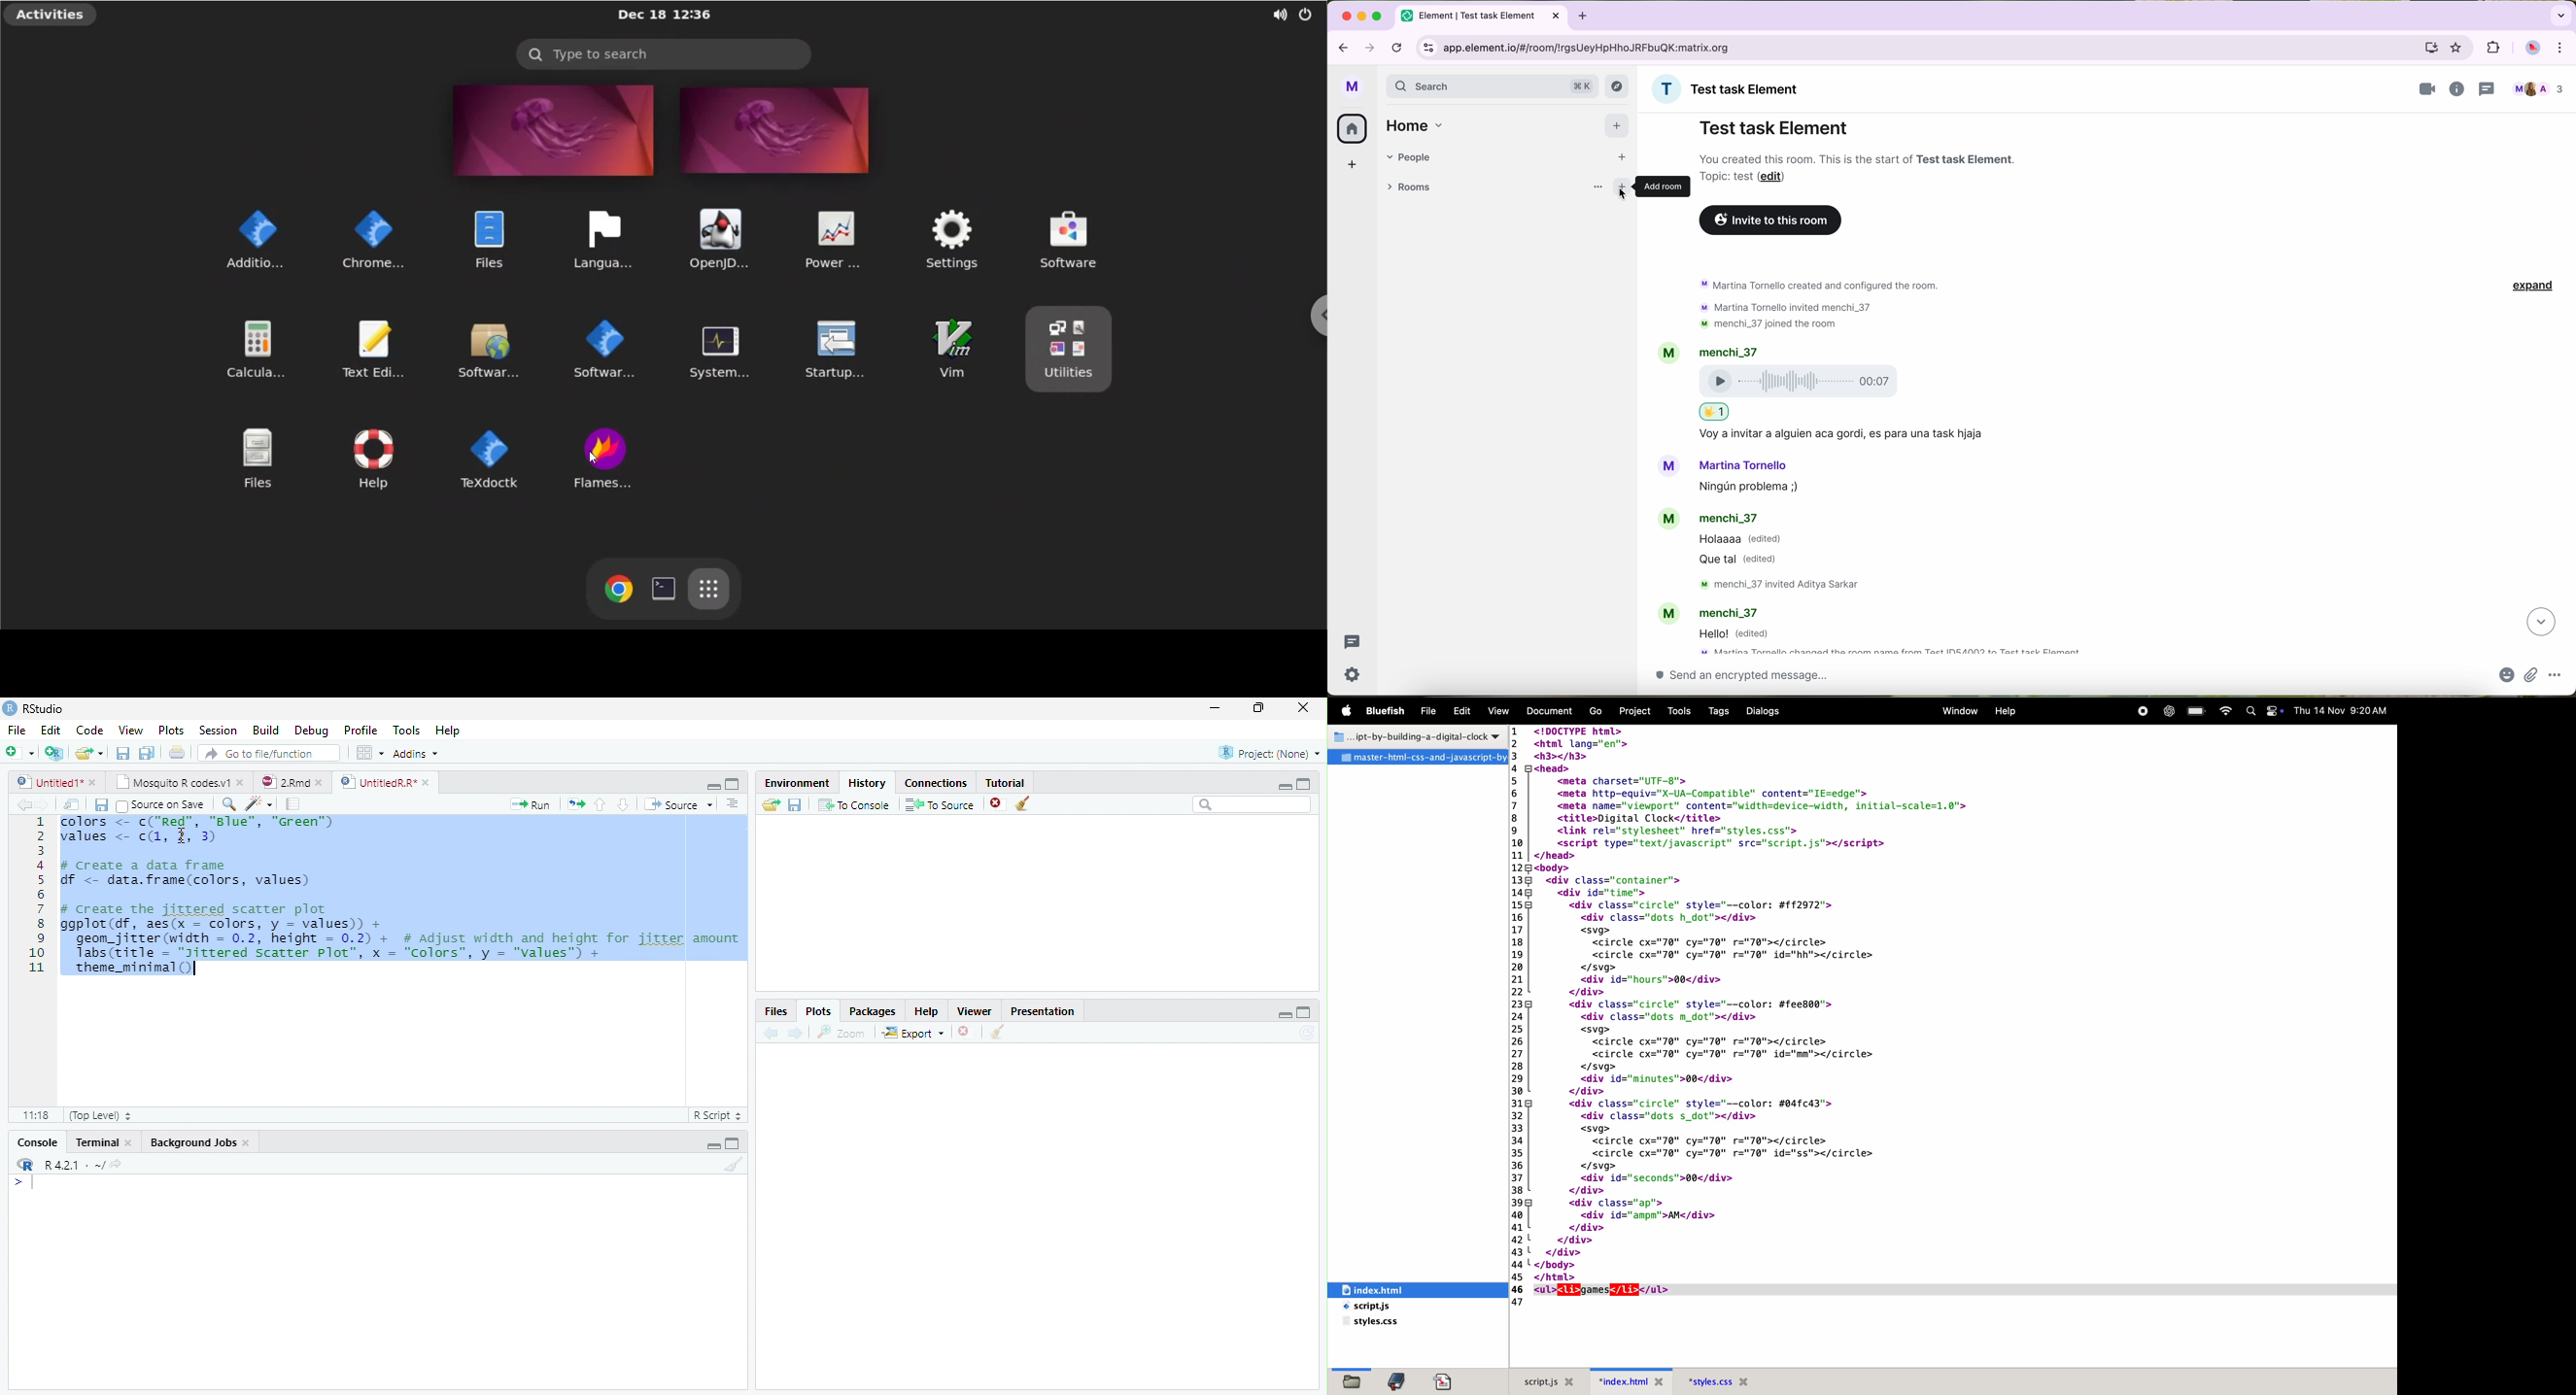  What do you see at coordinates (1772, 220) in the screenshot?
I see `invite to this room button` at bounding box center [1772, 220].